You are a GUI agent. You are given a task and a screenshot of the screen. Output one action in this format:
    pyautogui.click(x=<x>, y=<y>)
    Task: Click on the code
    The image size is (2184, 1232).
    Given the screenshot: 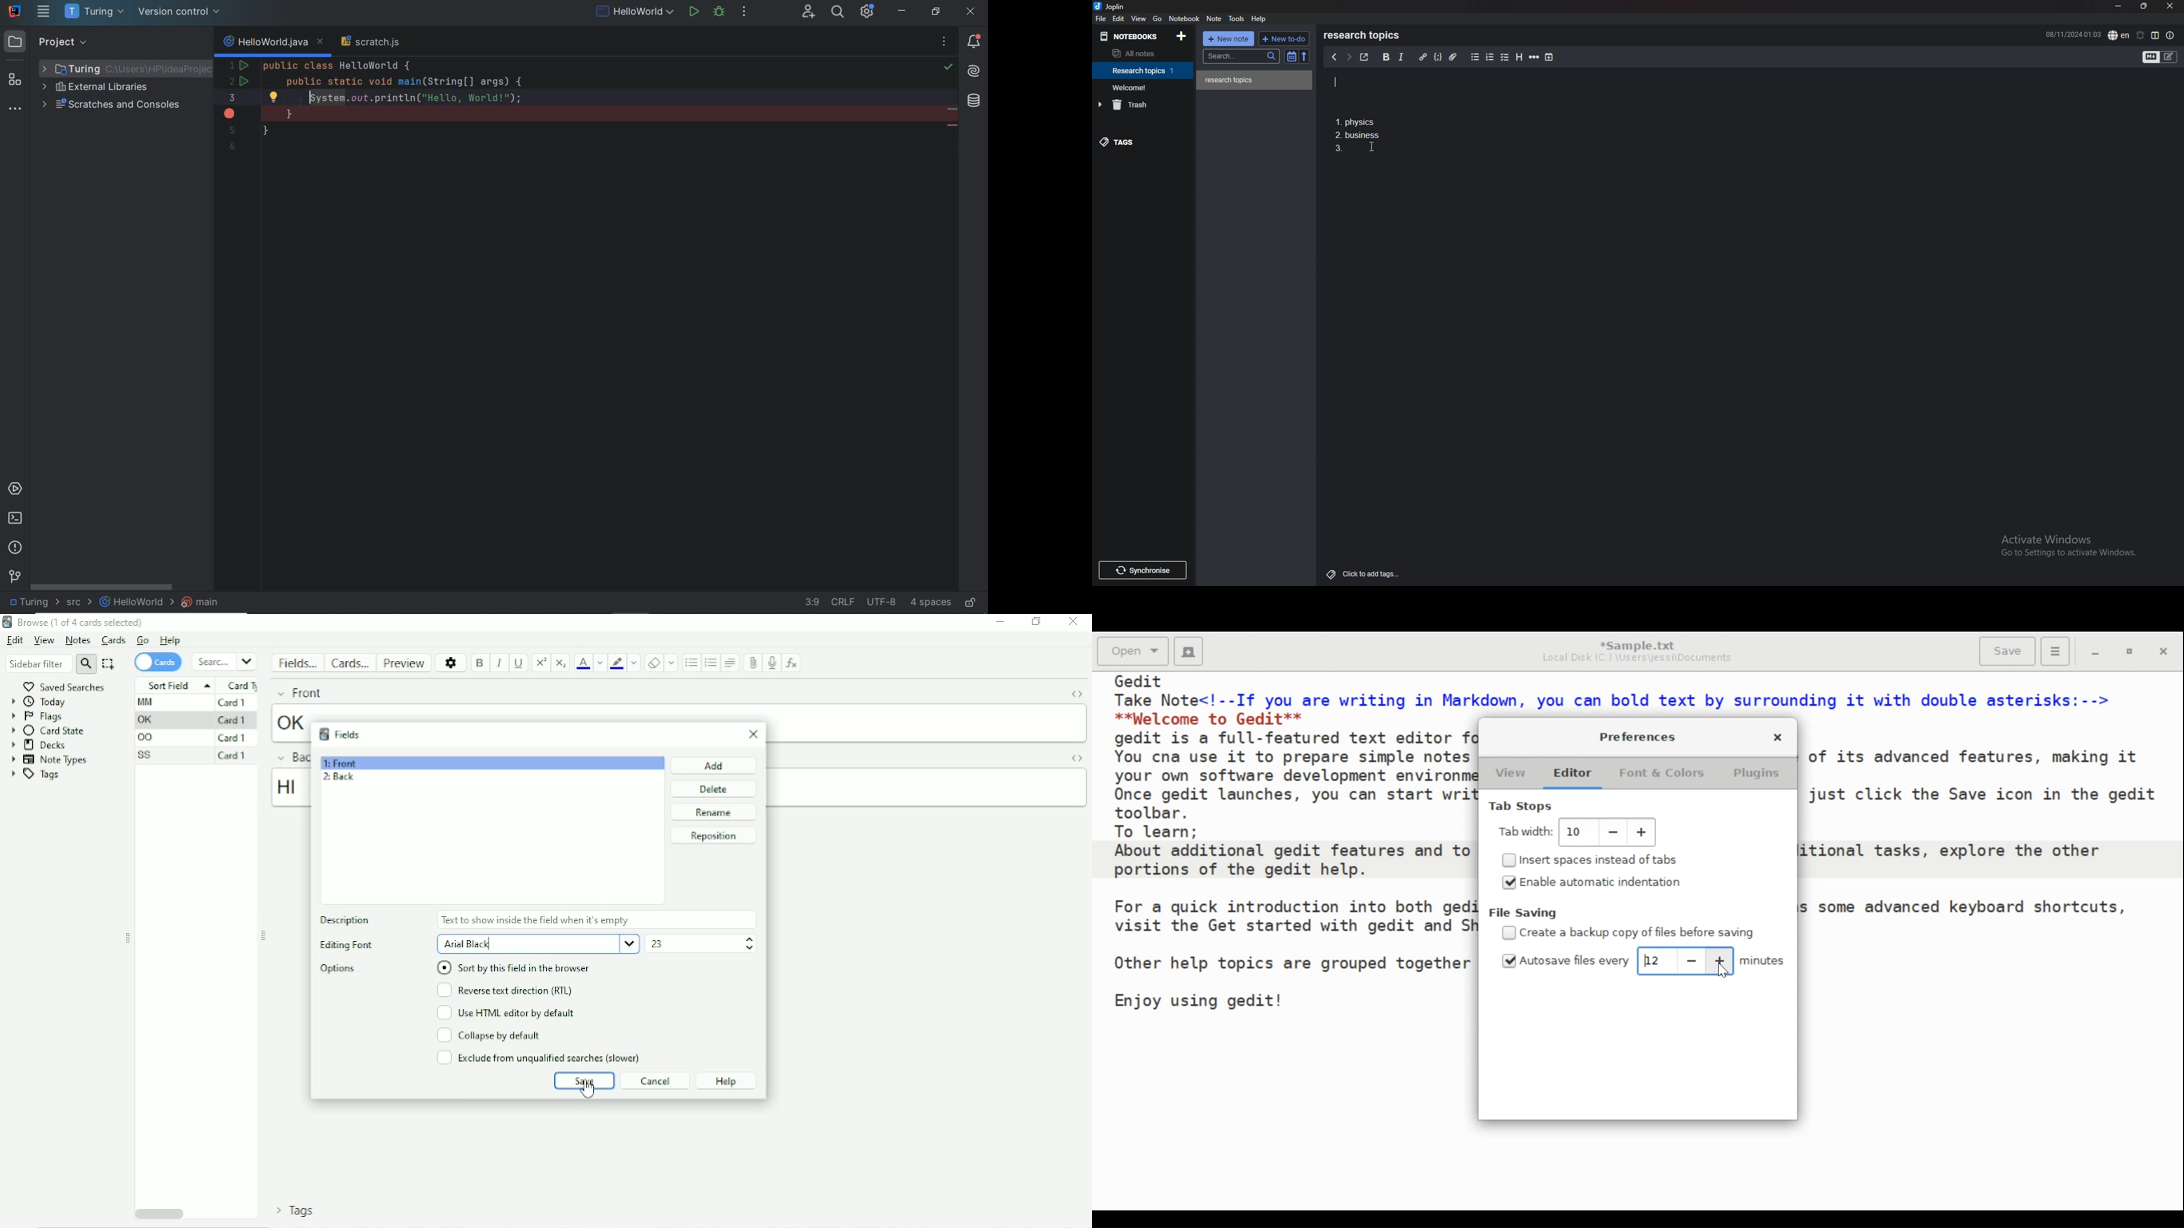 What is the action you would take?
    pyautogui.click(x=1438, y=56)
    